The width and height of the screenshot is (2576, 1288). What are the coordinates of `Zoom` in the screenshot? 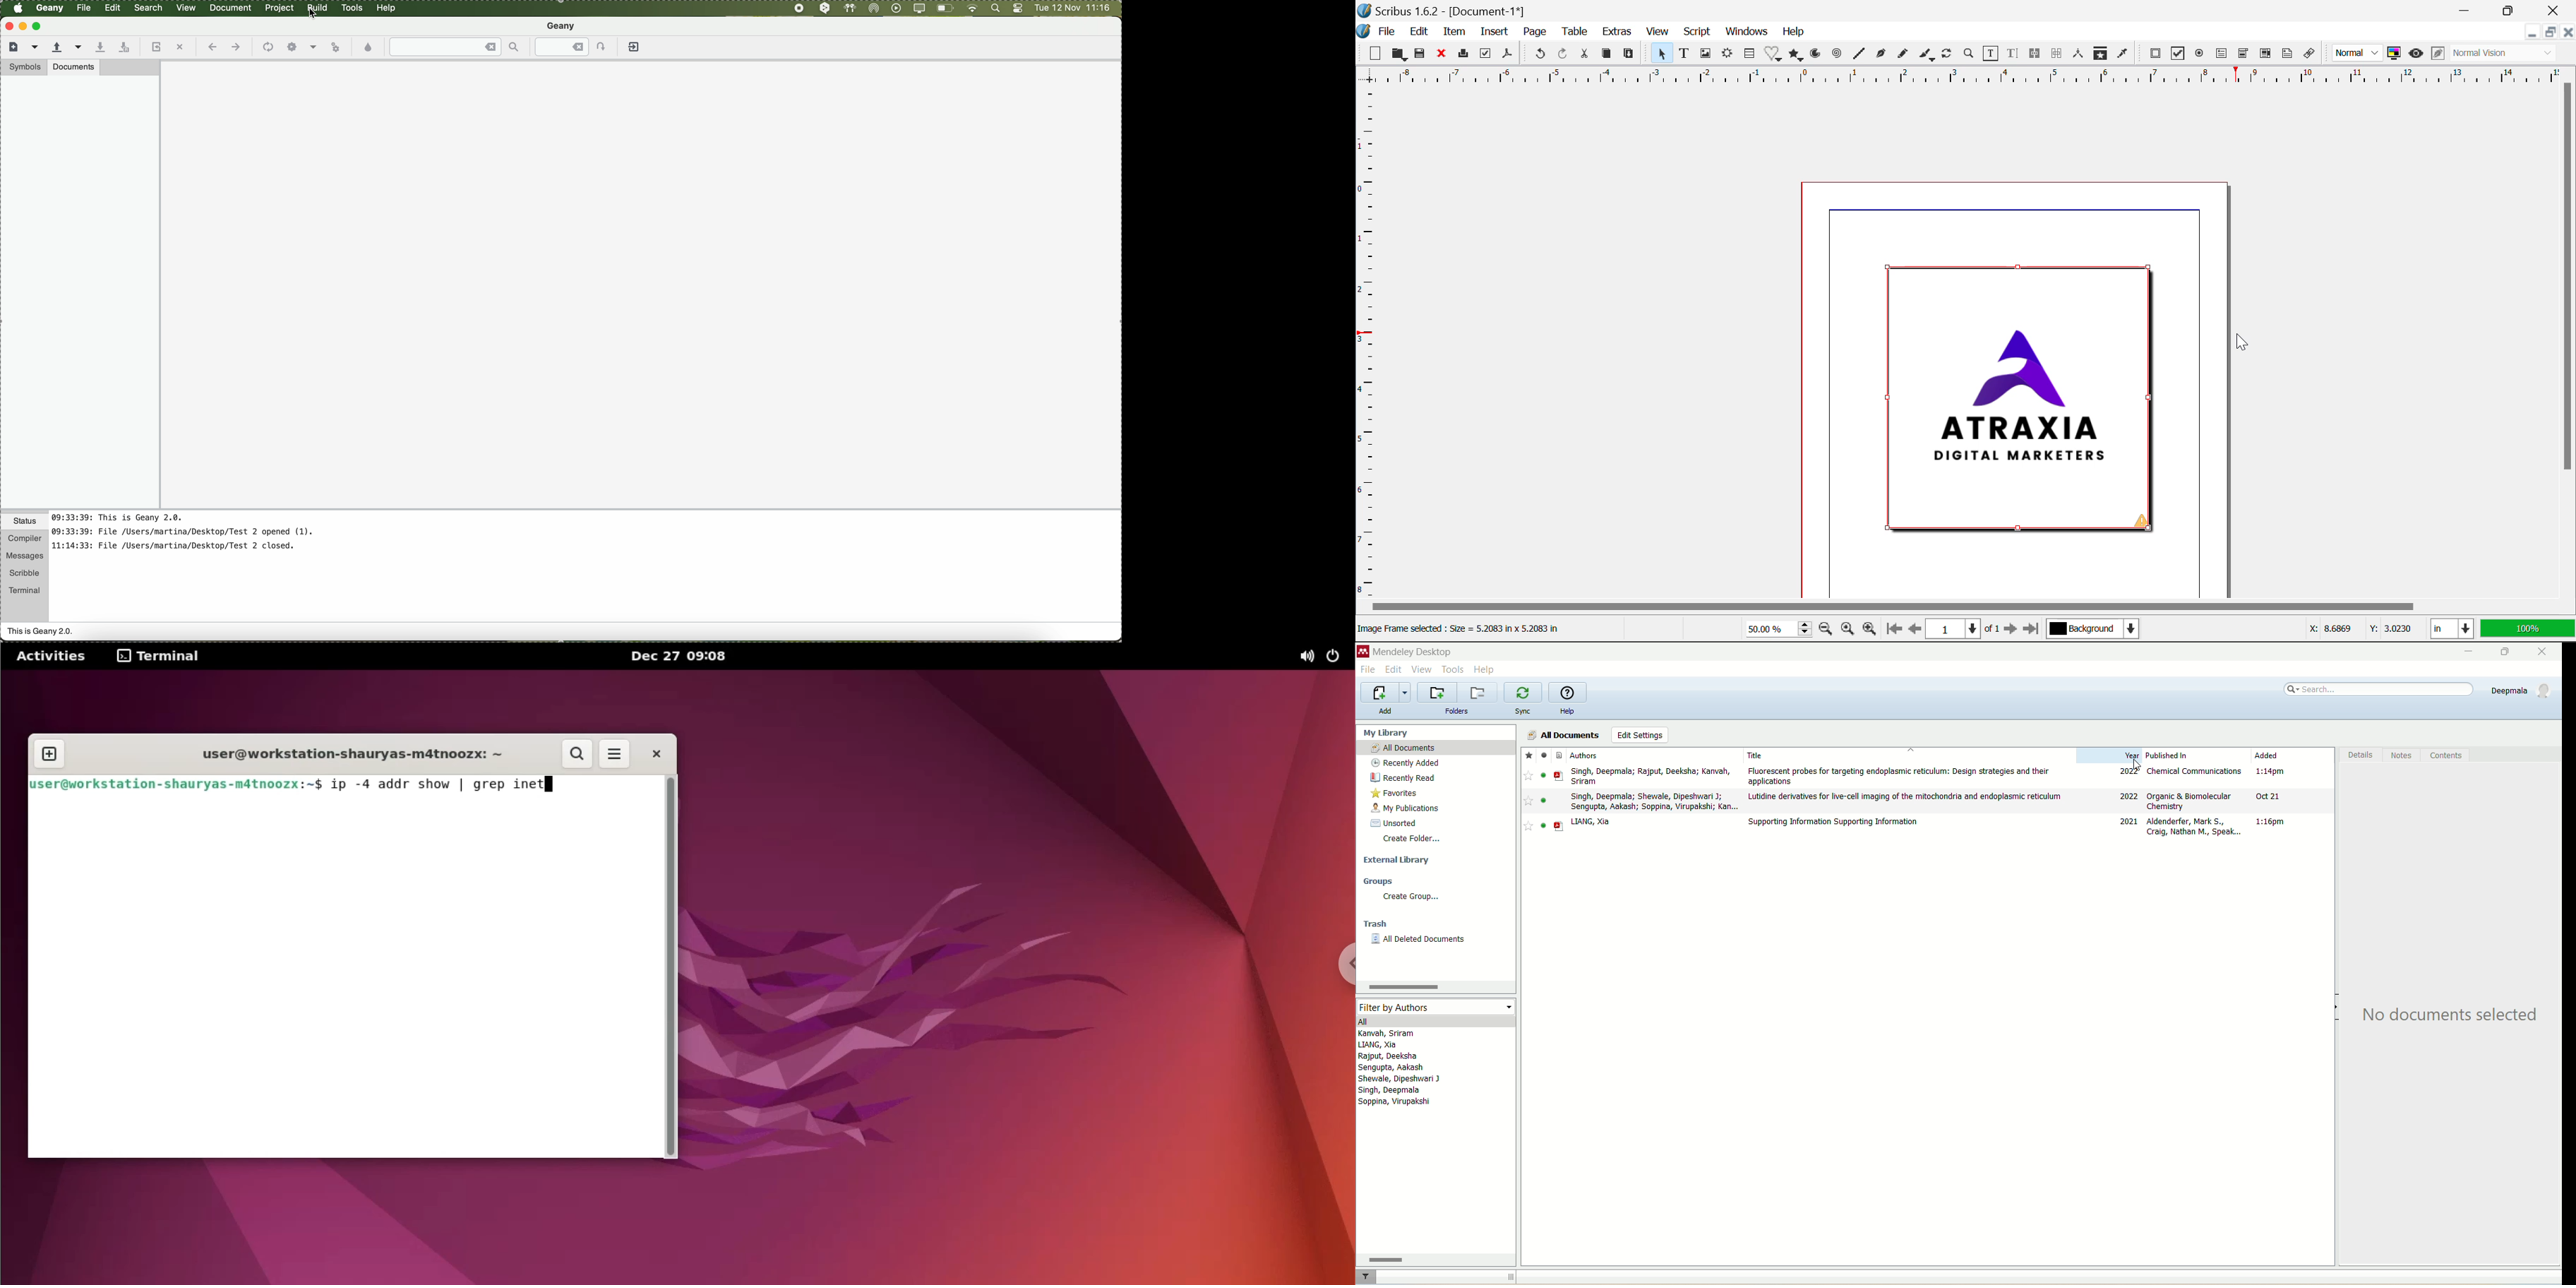 It's located at (1970, 55).